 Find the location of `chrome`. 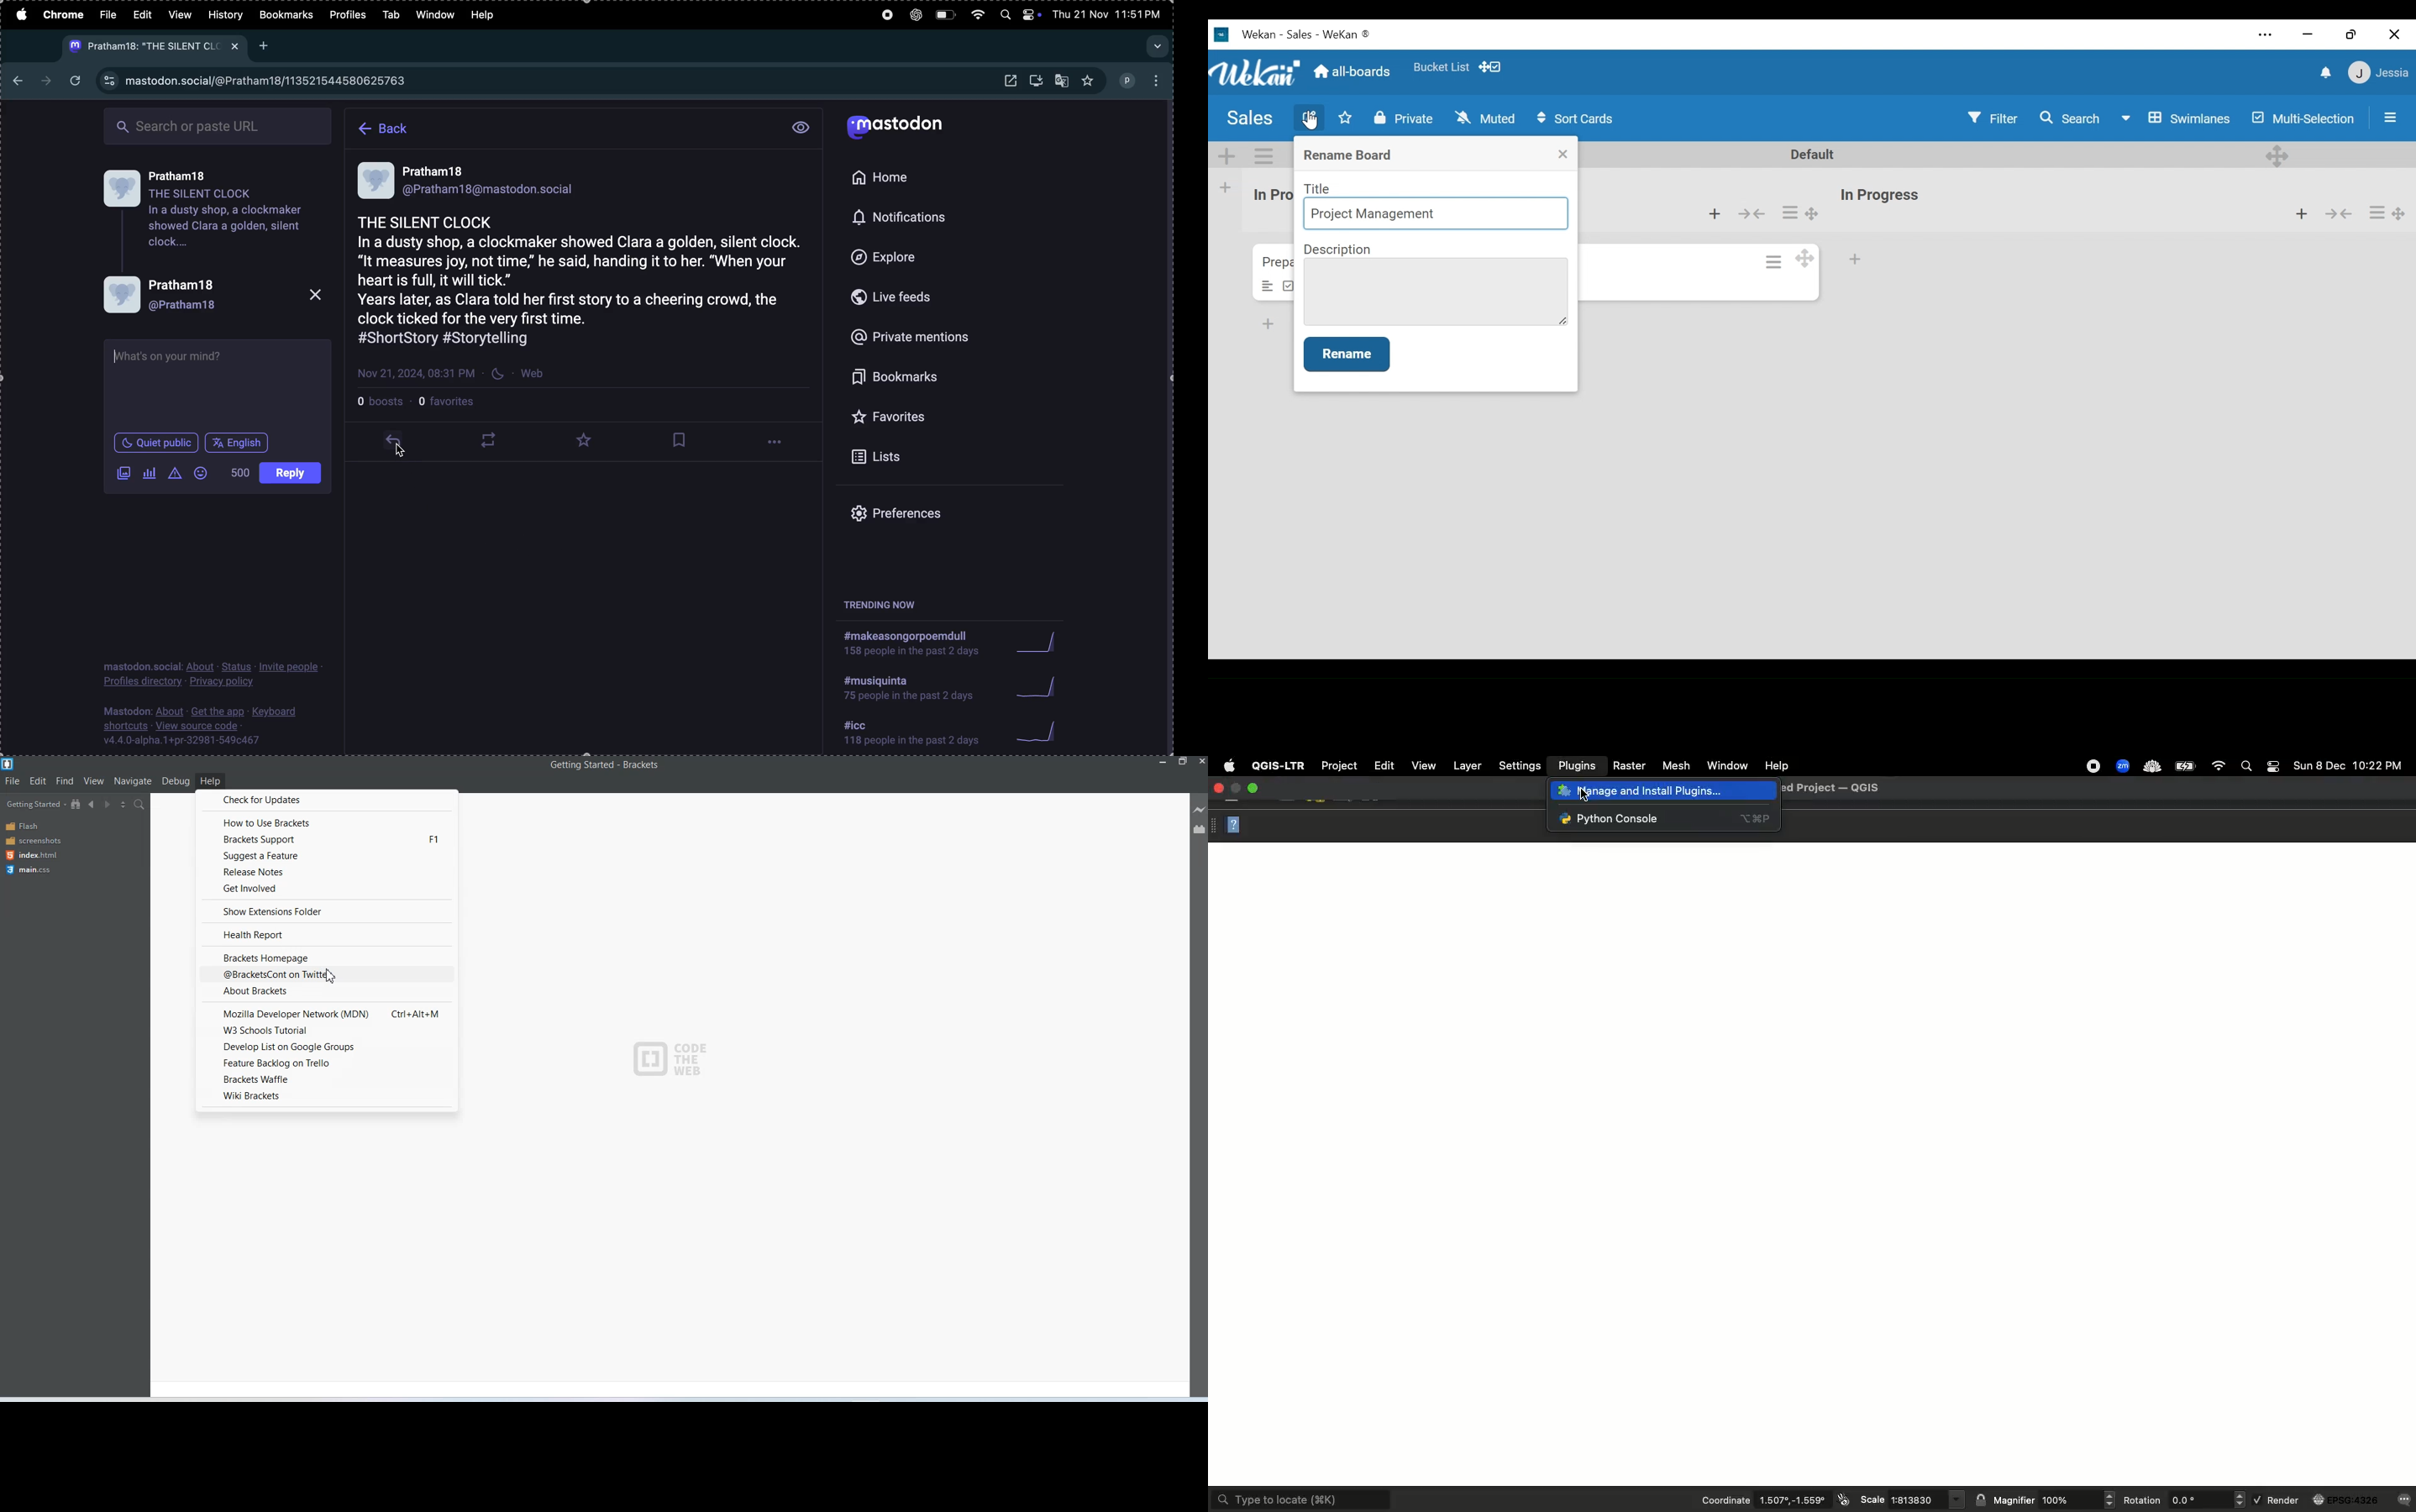

chrome is located at coordinates (64, 16).